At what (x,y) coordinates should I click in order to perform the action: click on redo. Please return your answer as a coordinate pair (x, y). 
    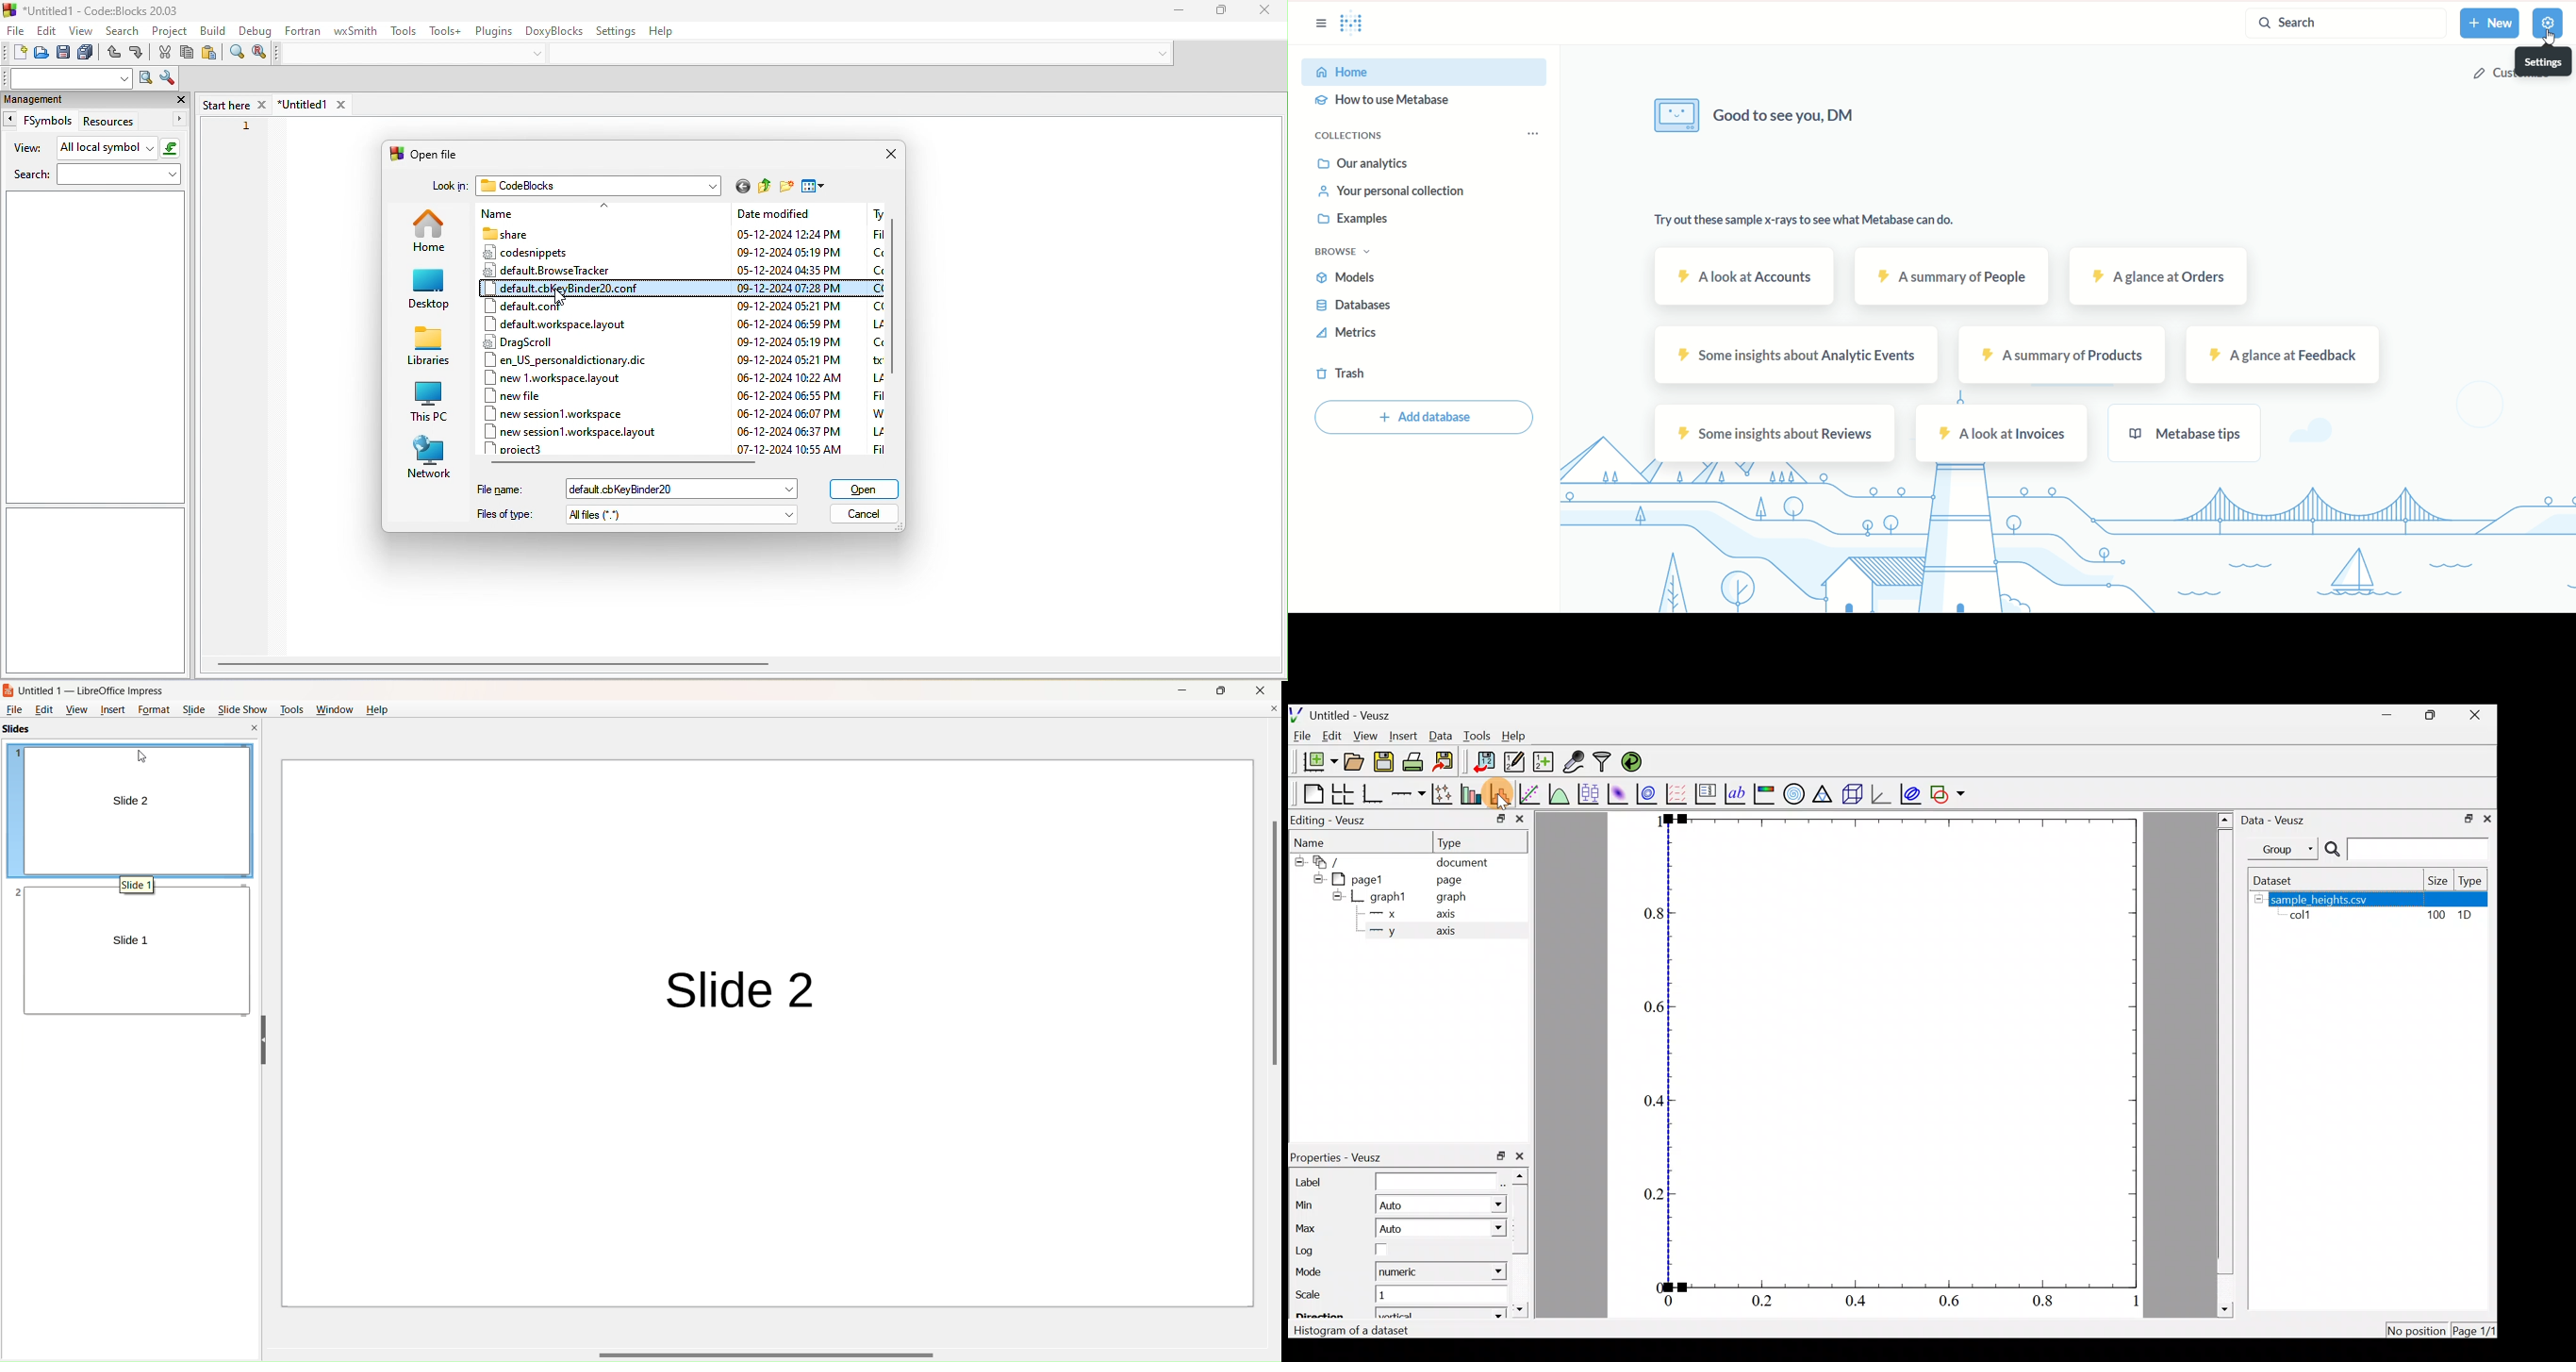
    Looking at the image, I should click on (140, 54).